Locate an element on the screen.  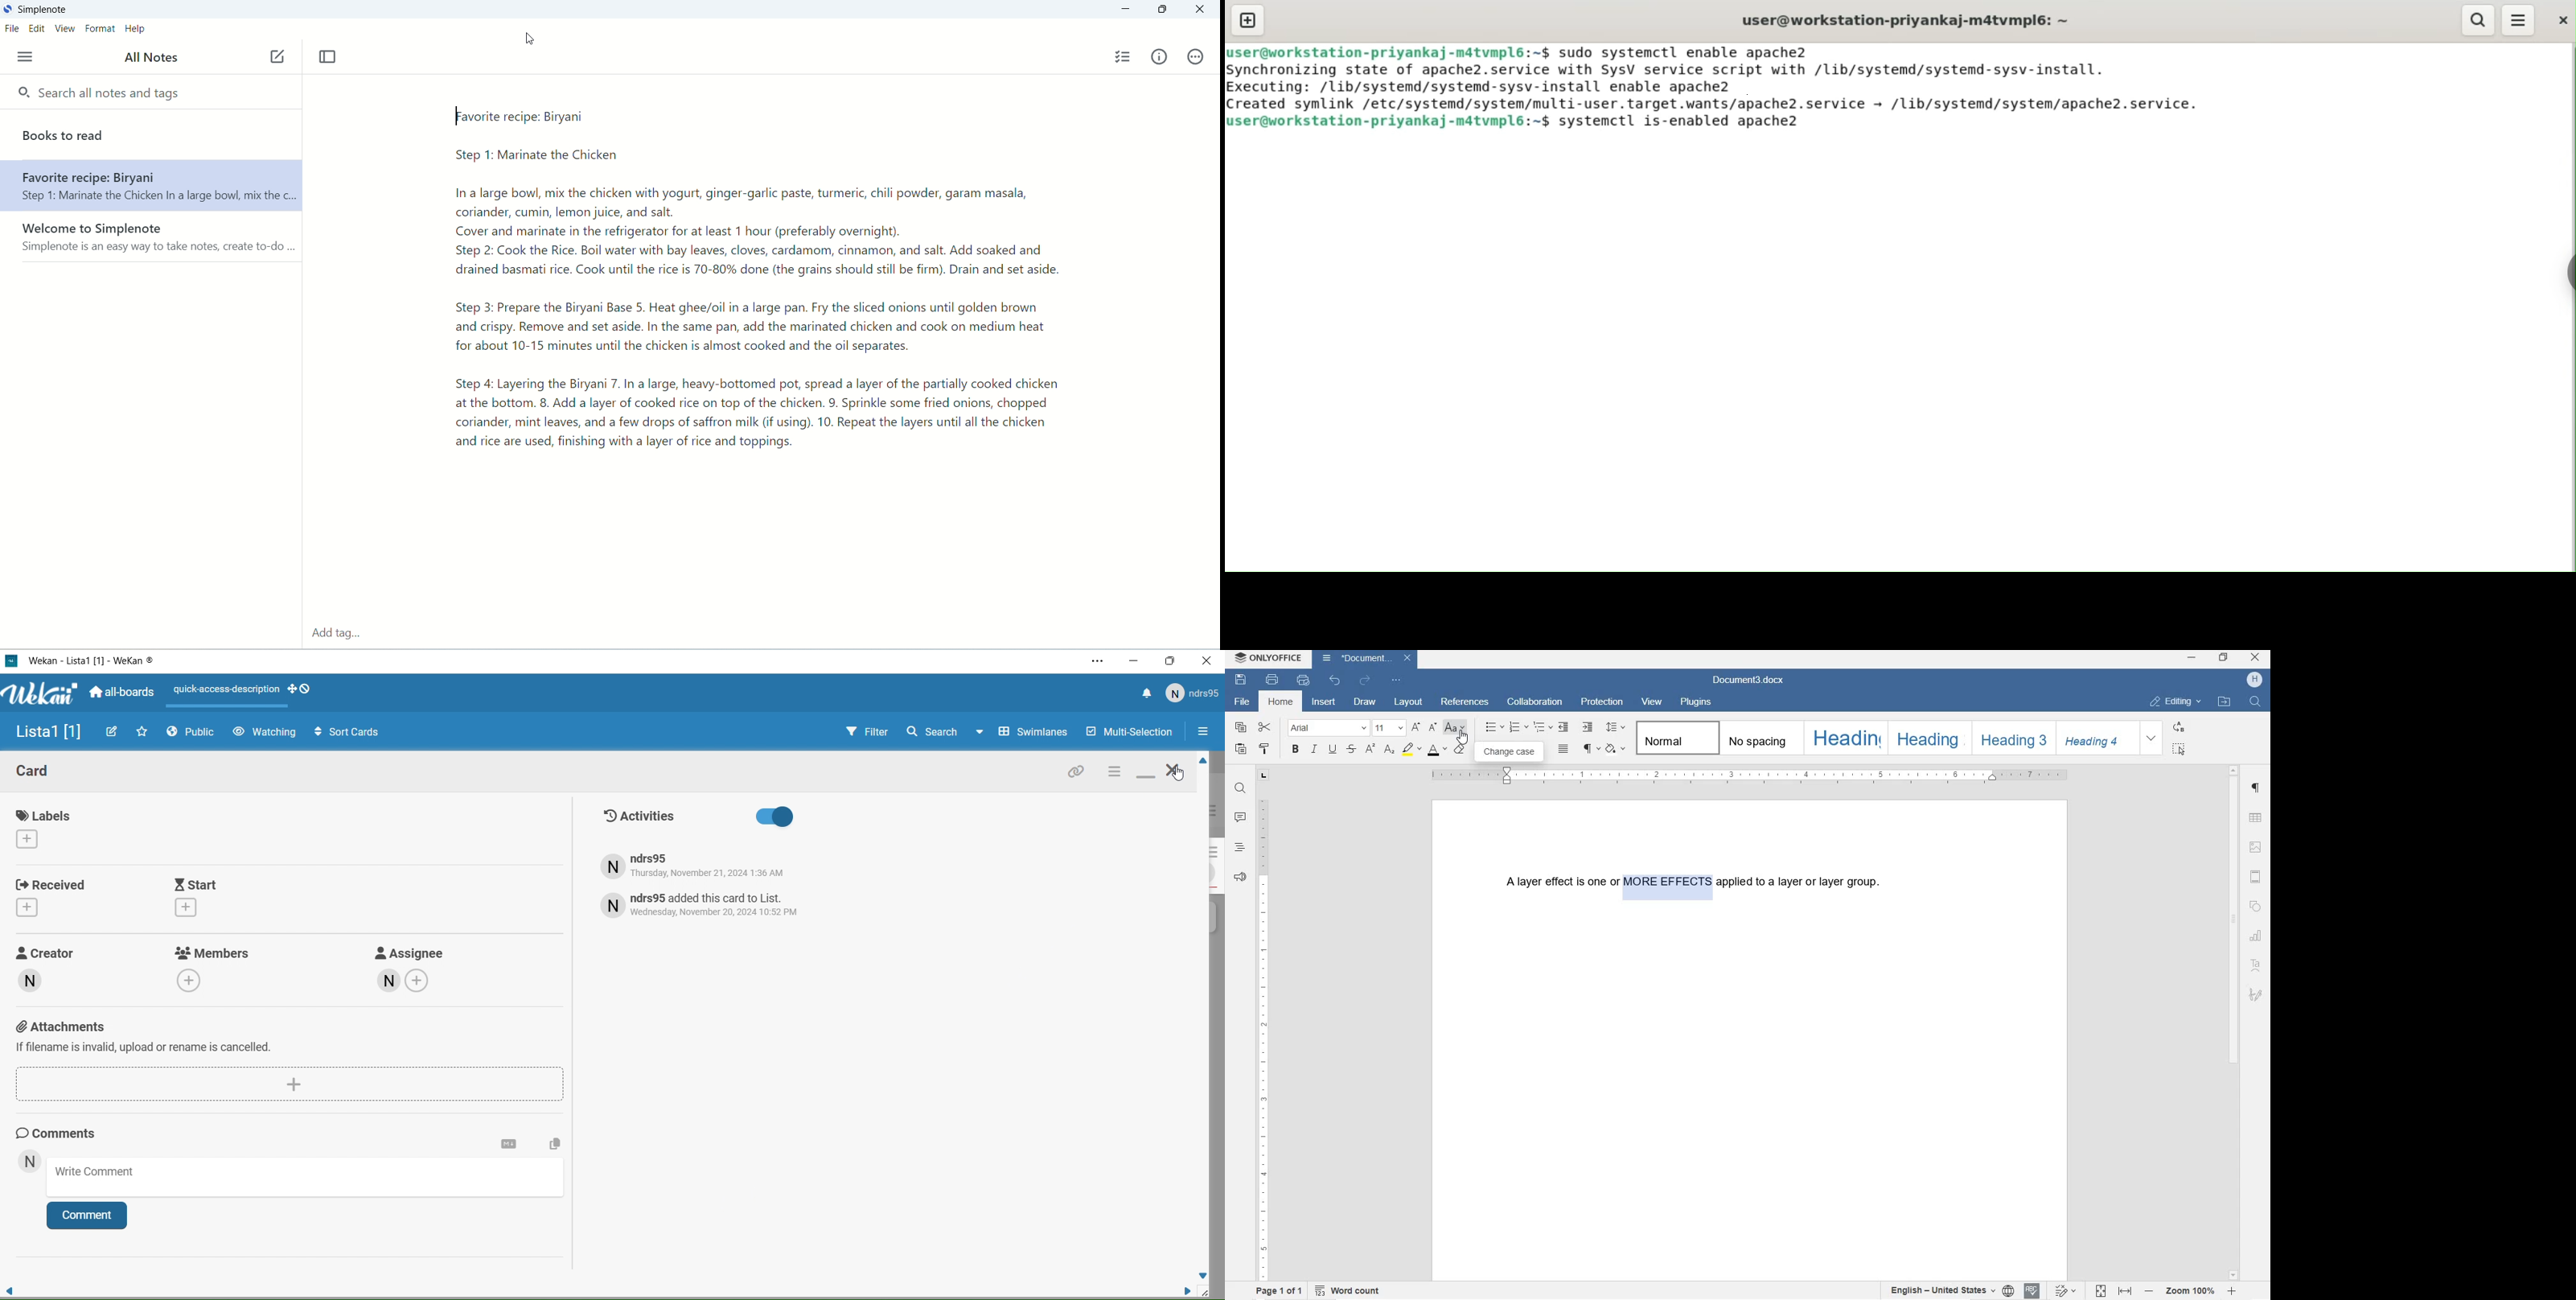
HEADING 2 is located at coordinates (1926, 737).